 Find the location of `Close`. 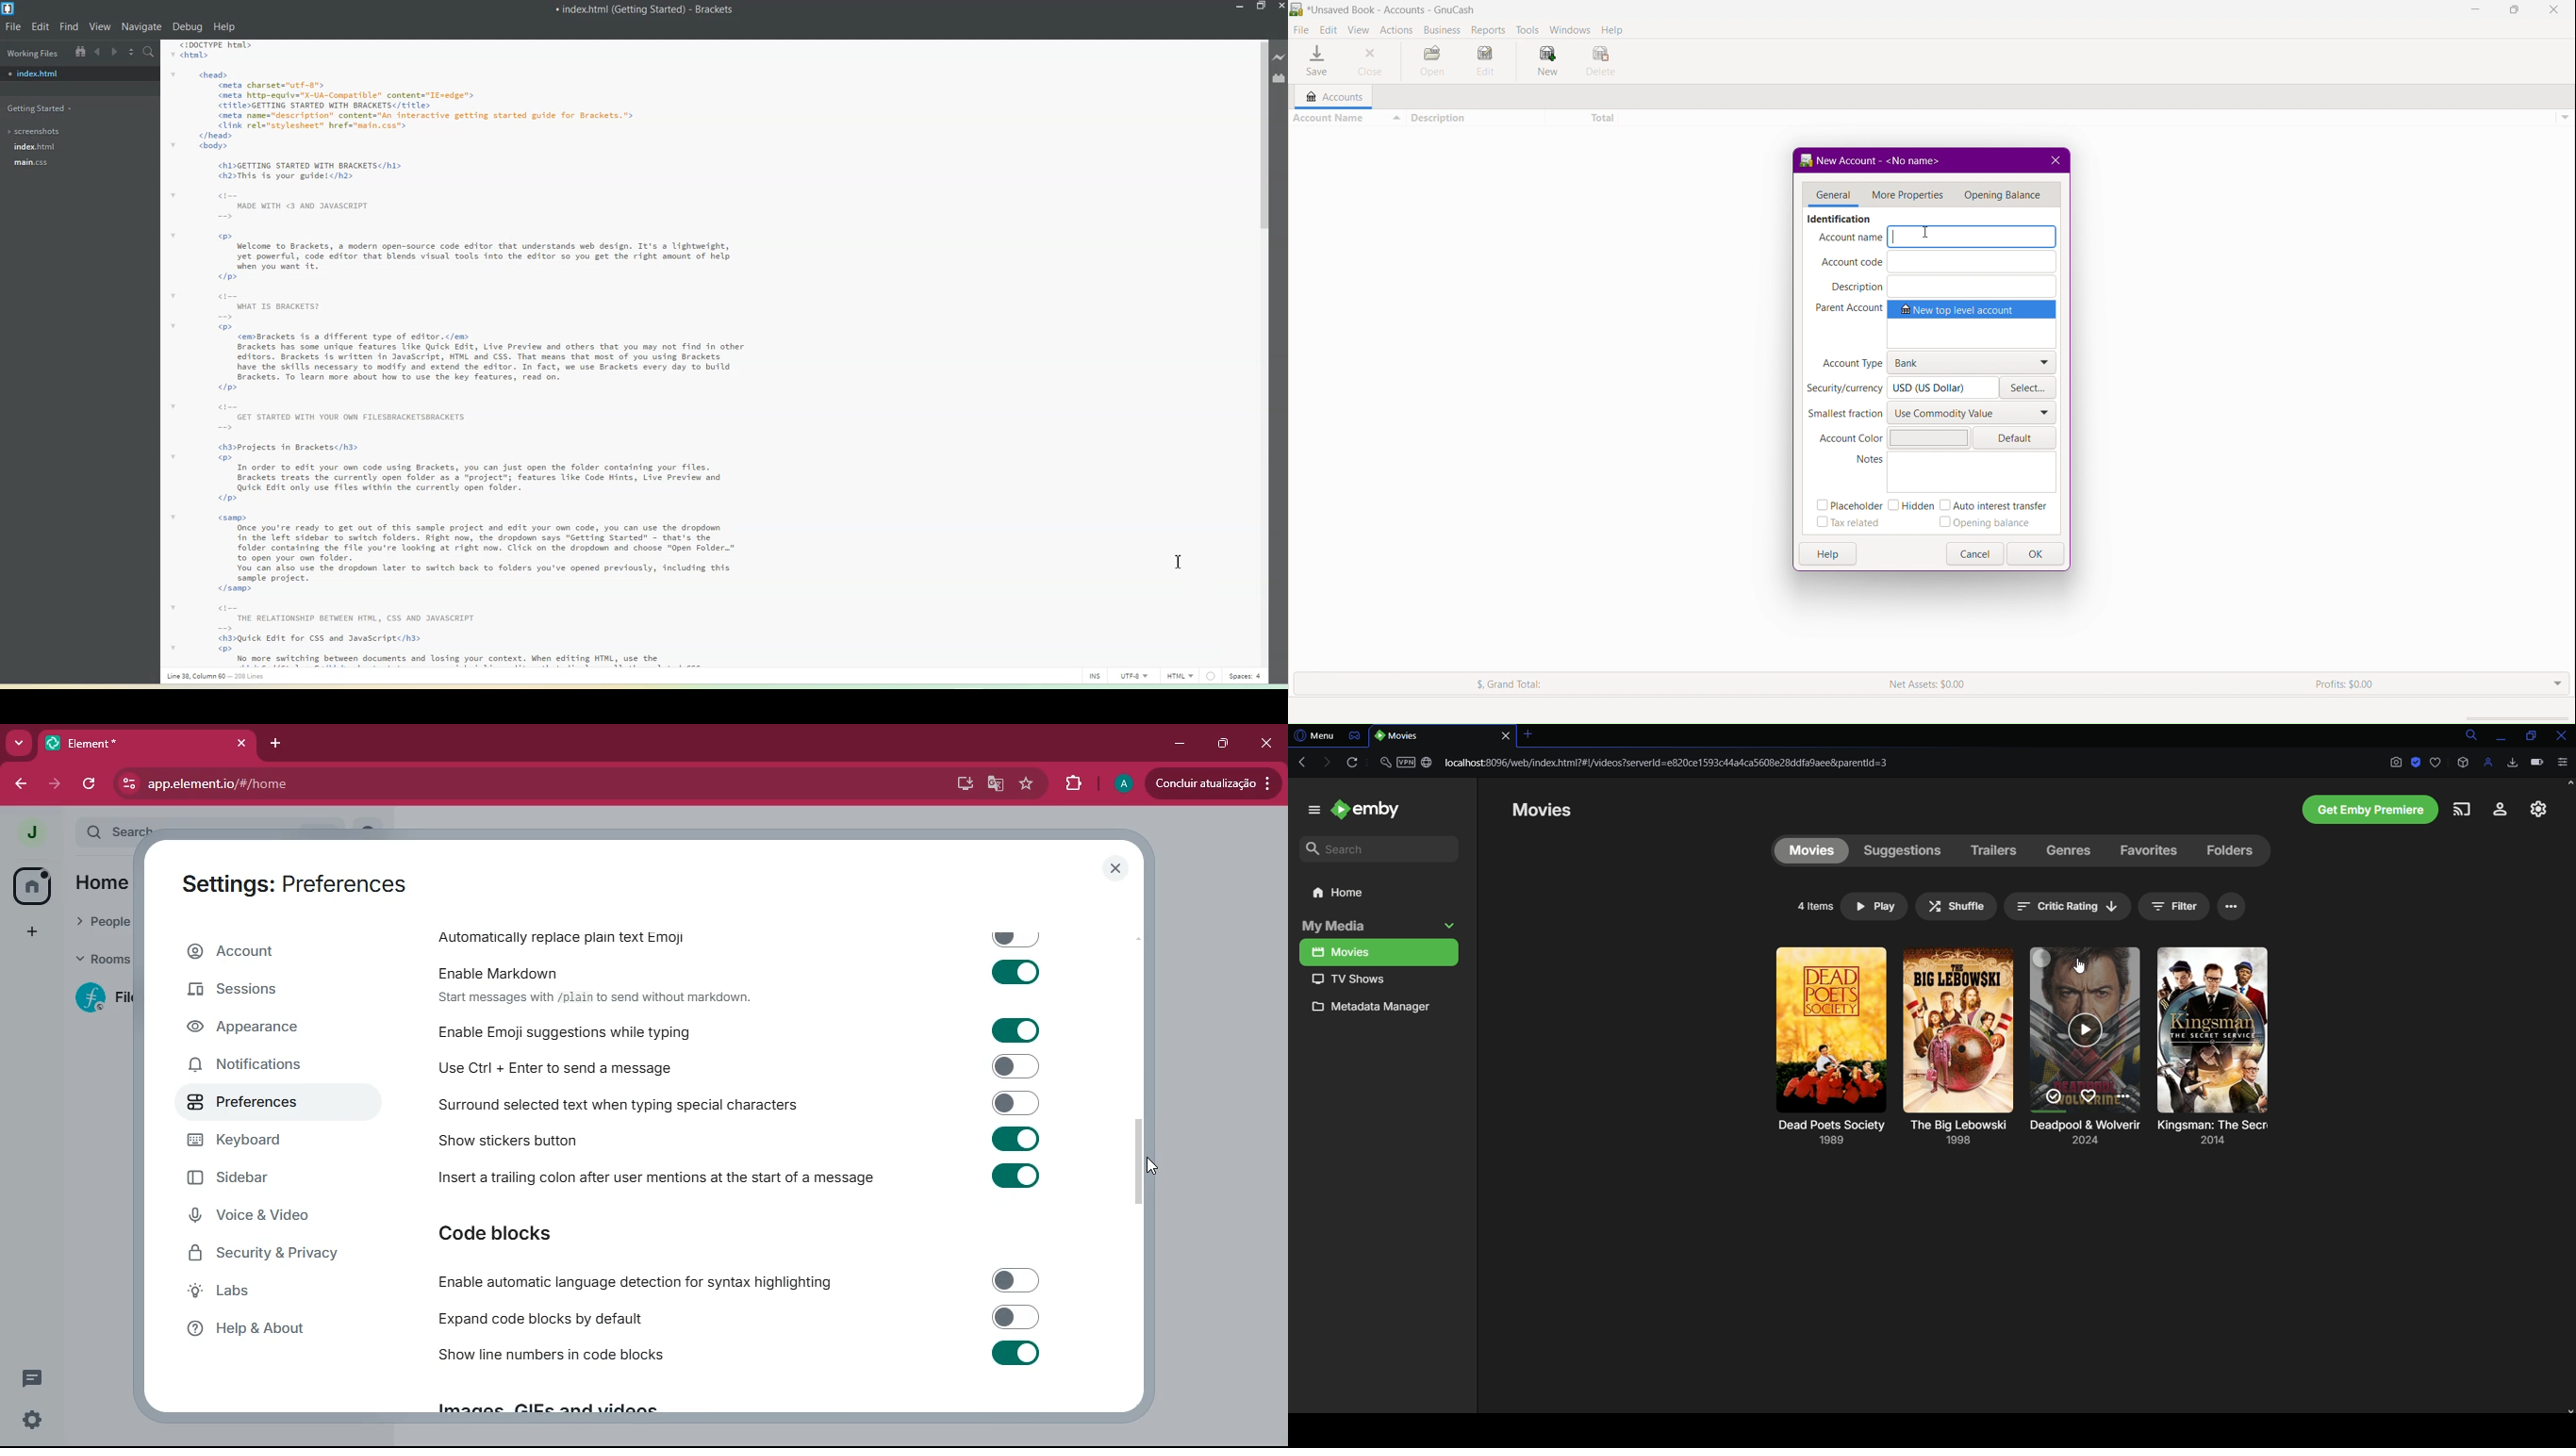

Close is located at coordinates (1375, 62).